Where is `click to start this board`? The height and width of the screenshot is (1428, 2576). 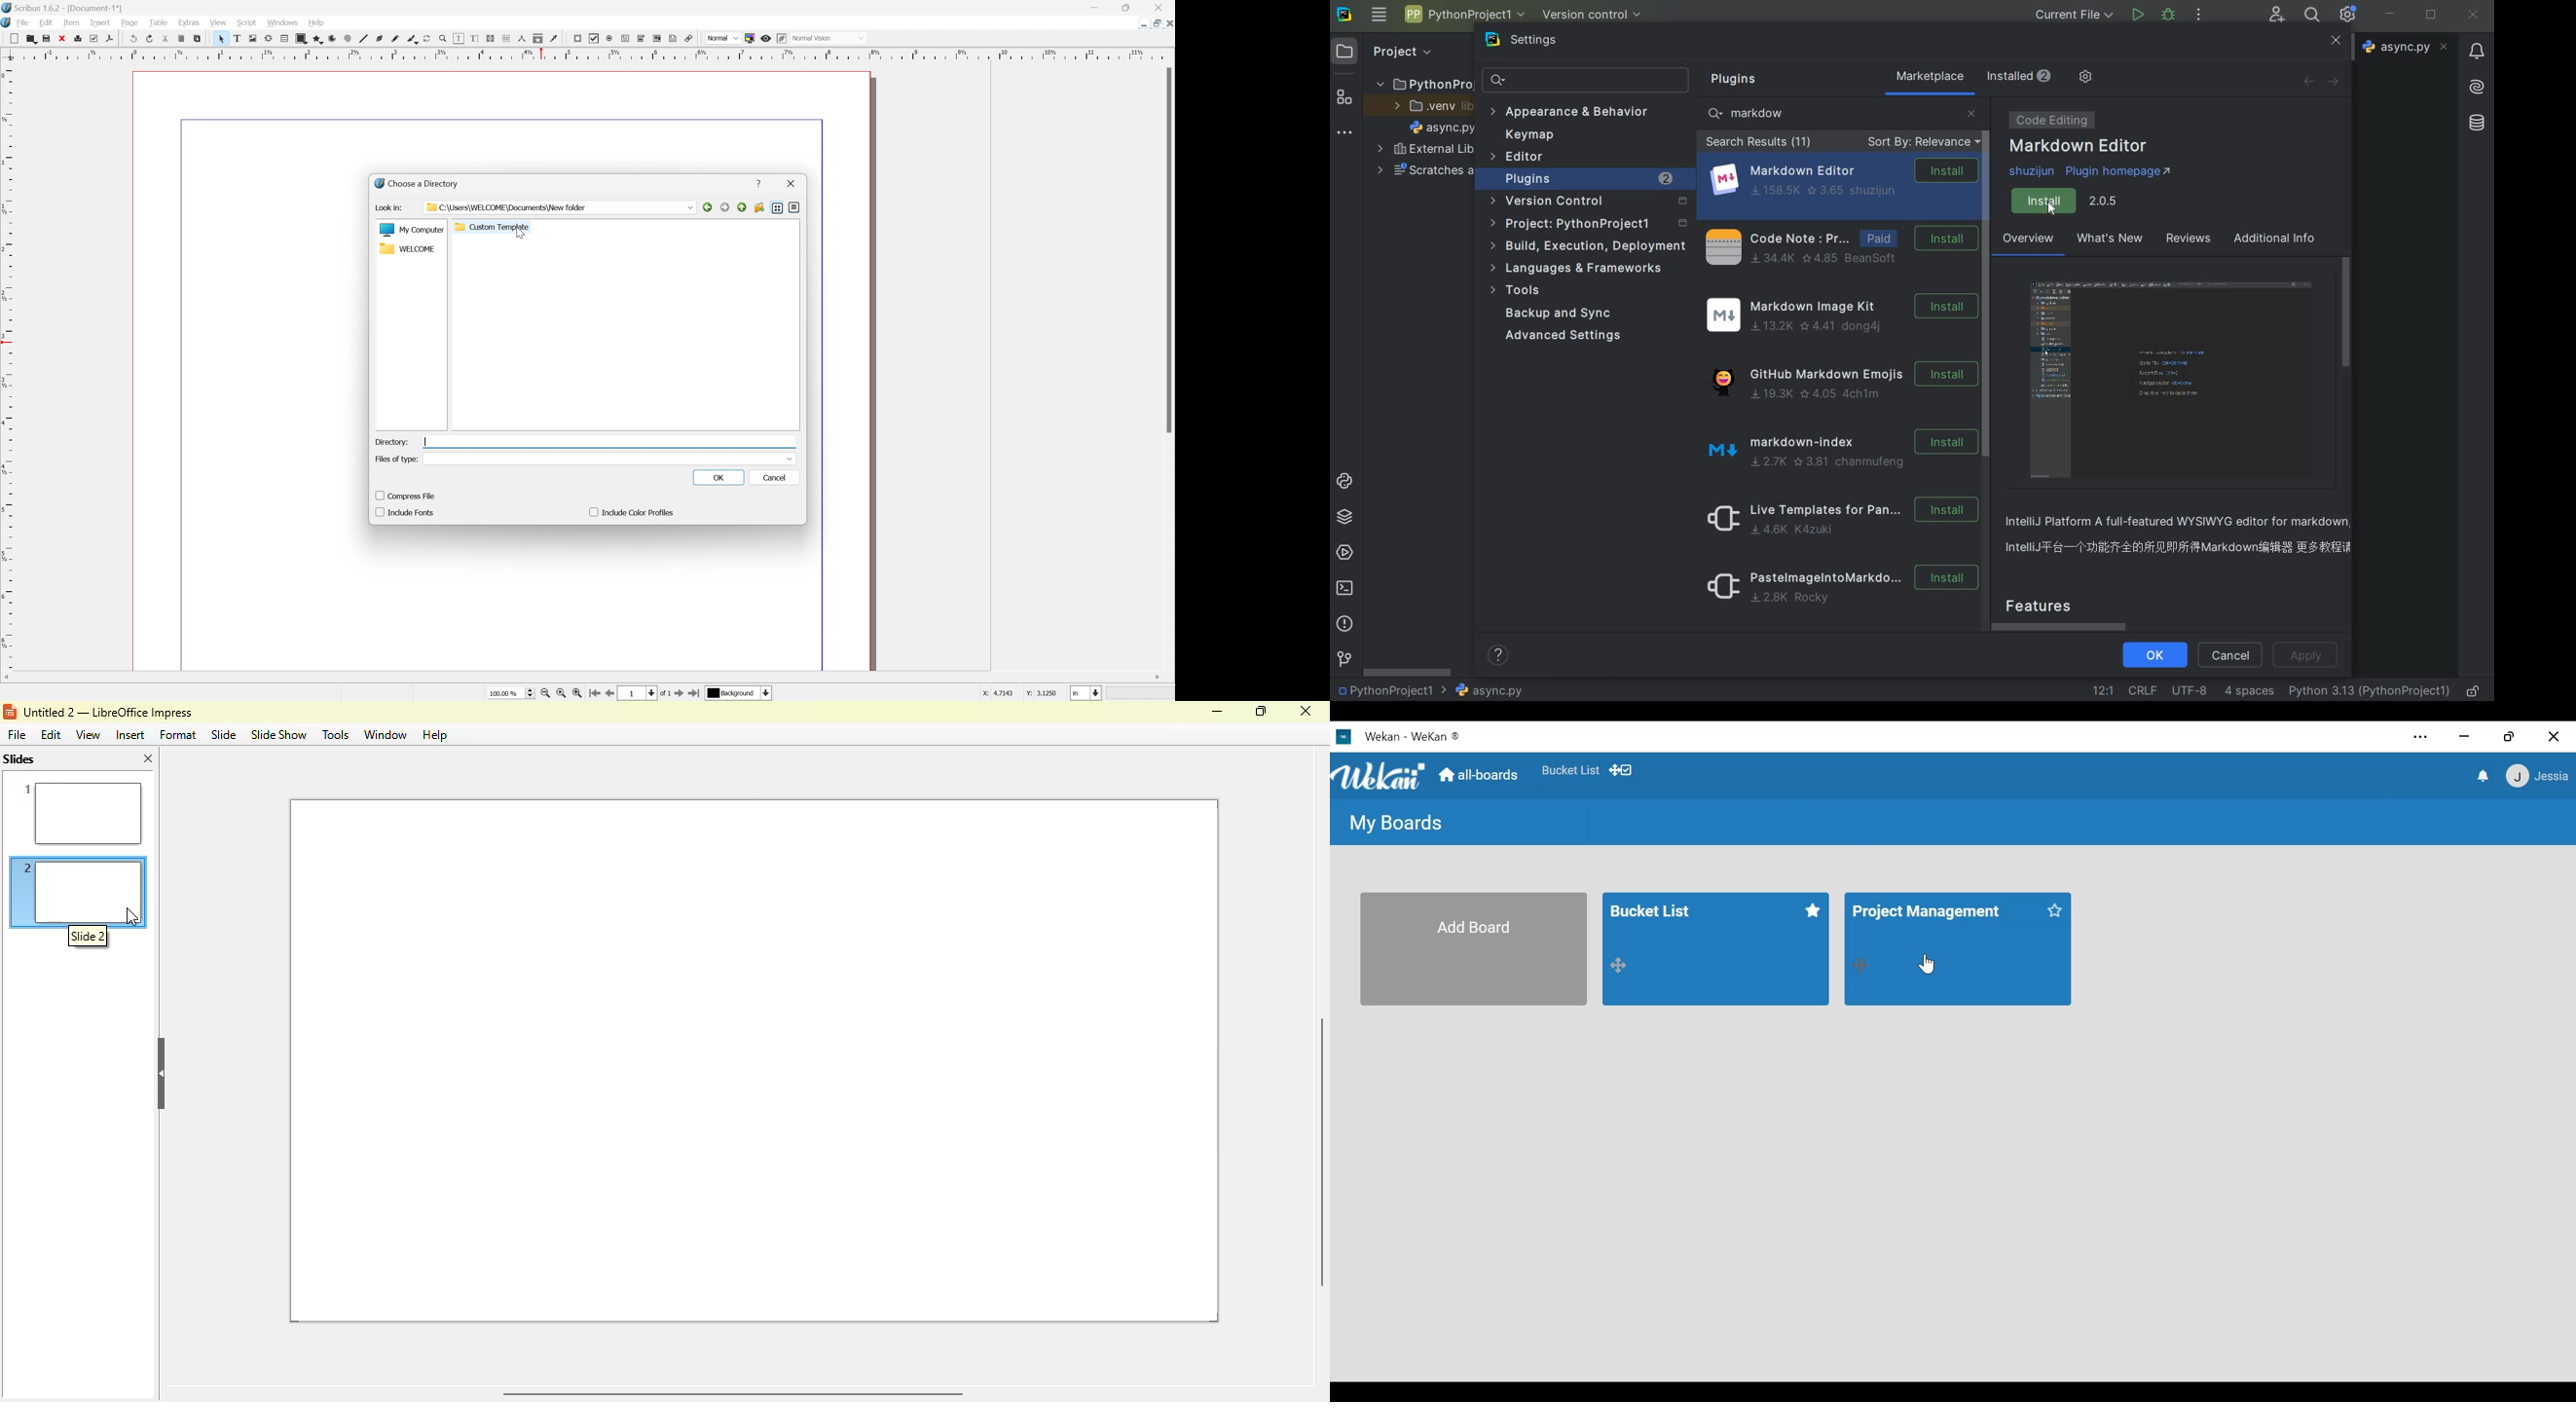
click to start this board is located at coordinates (2061, 912).